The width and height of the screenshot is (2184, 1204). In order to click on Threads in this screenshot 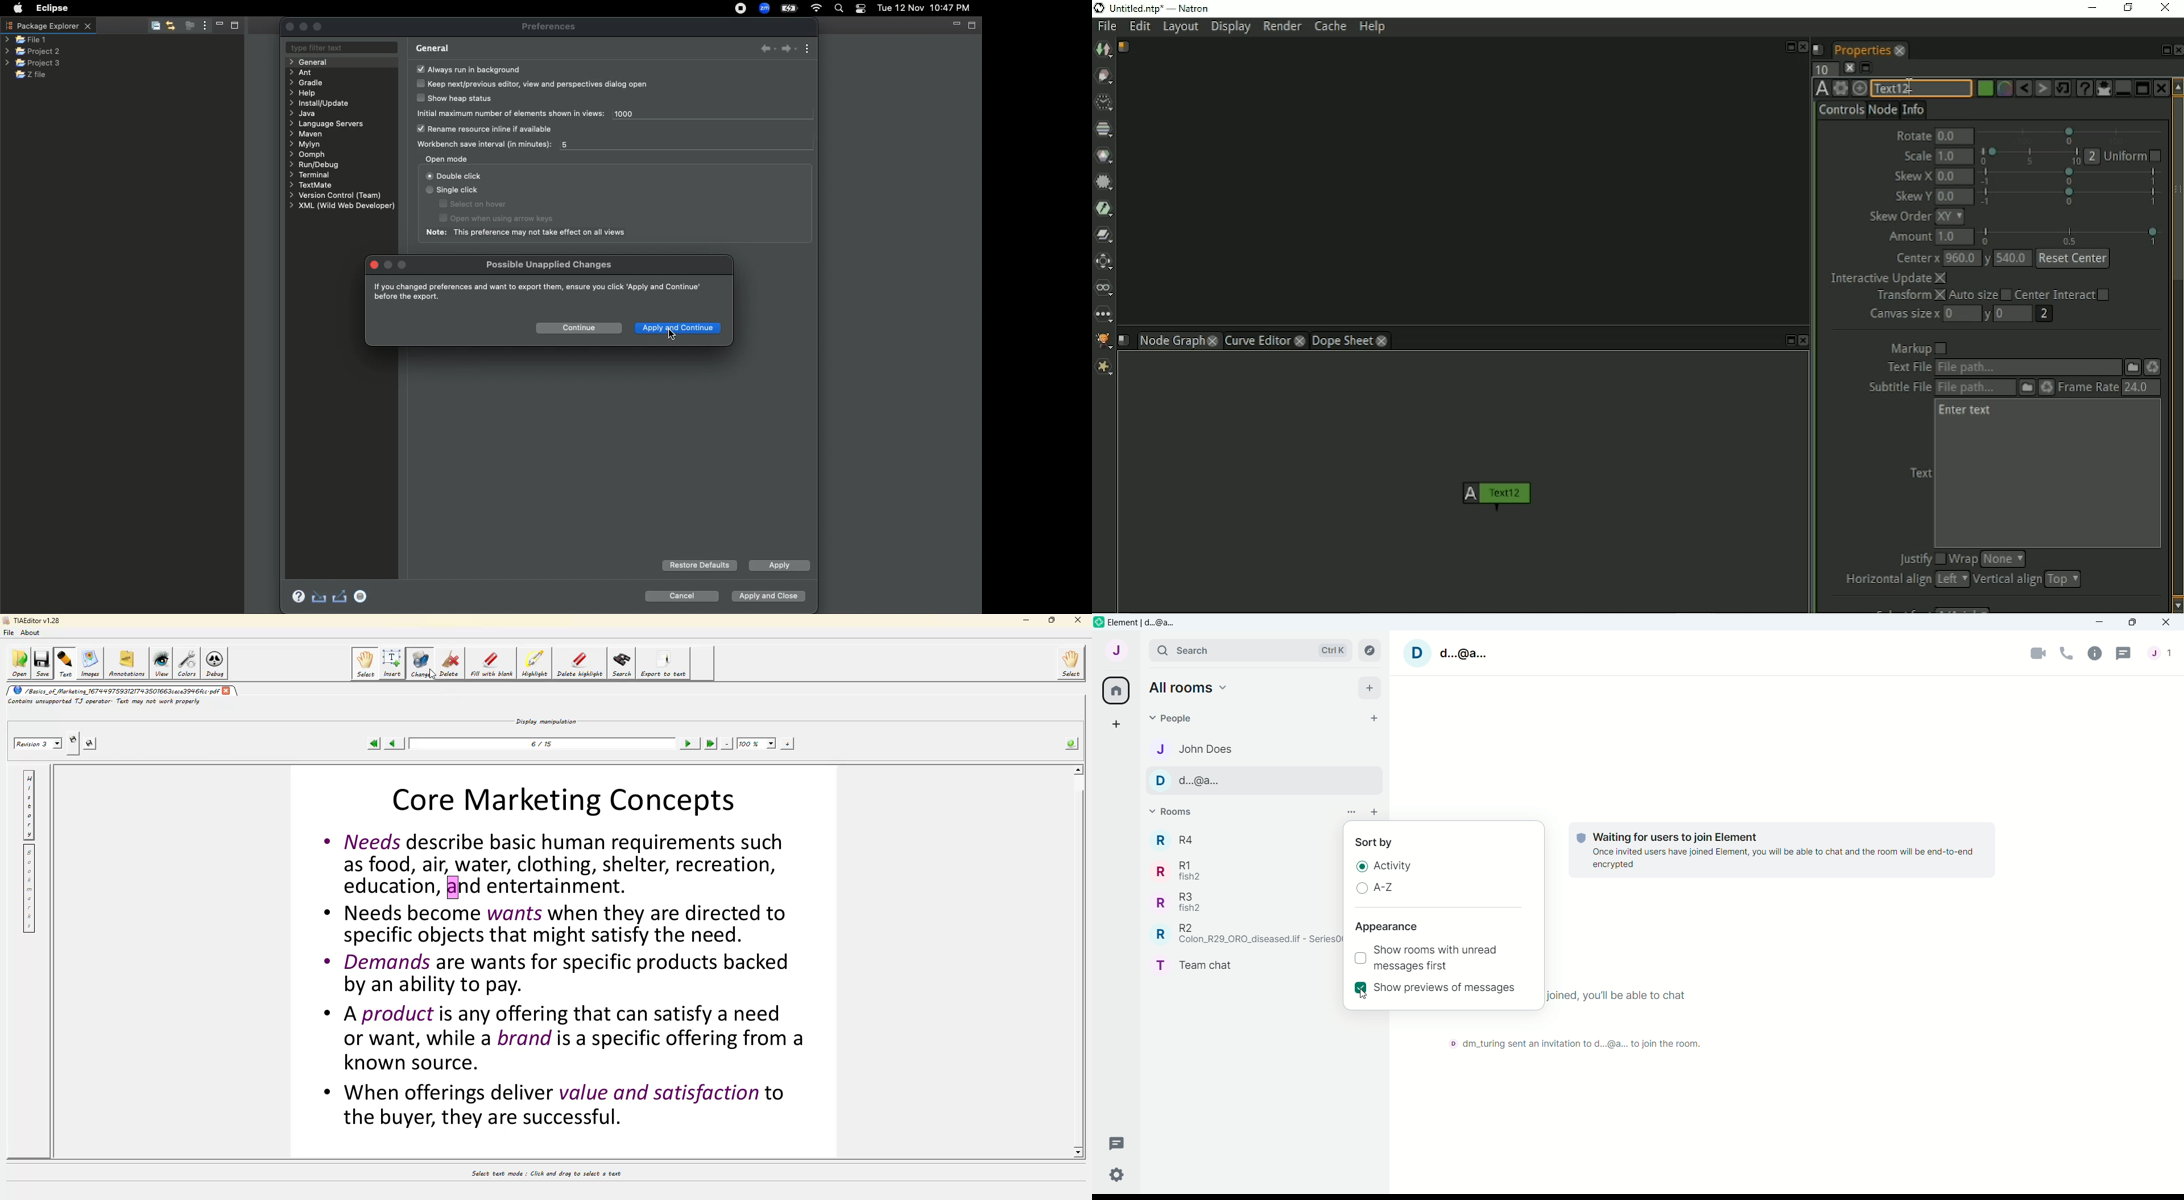, I will do `click(1120, 1143)`.